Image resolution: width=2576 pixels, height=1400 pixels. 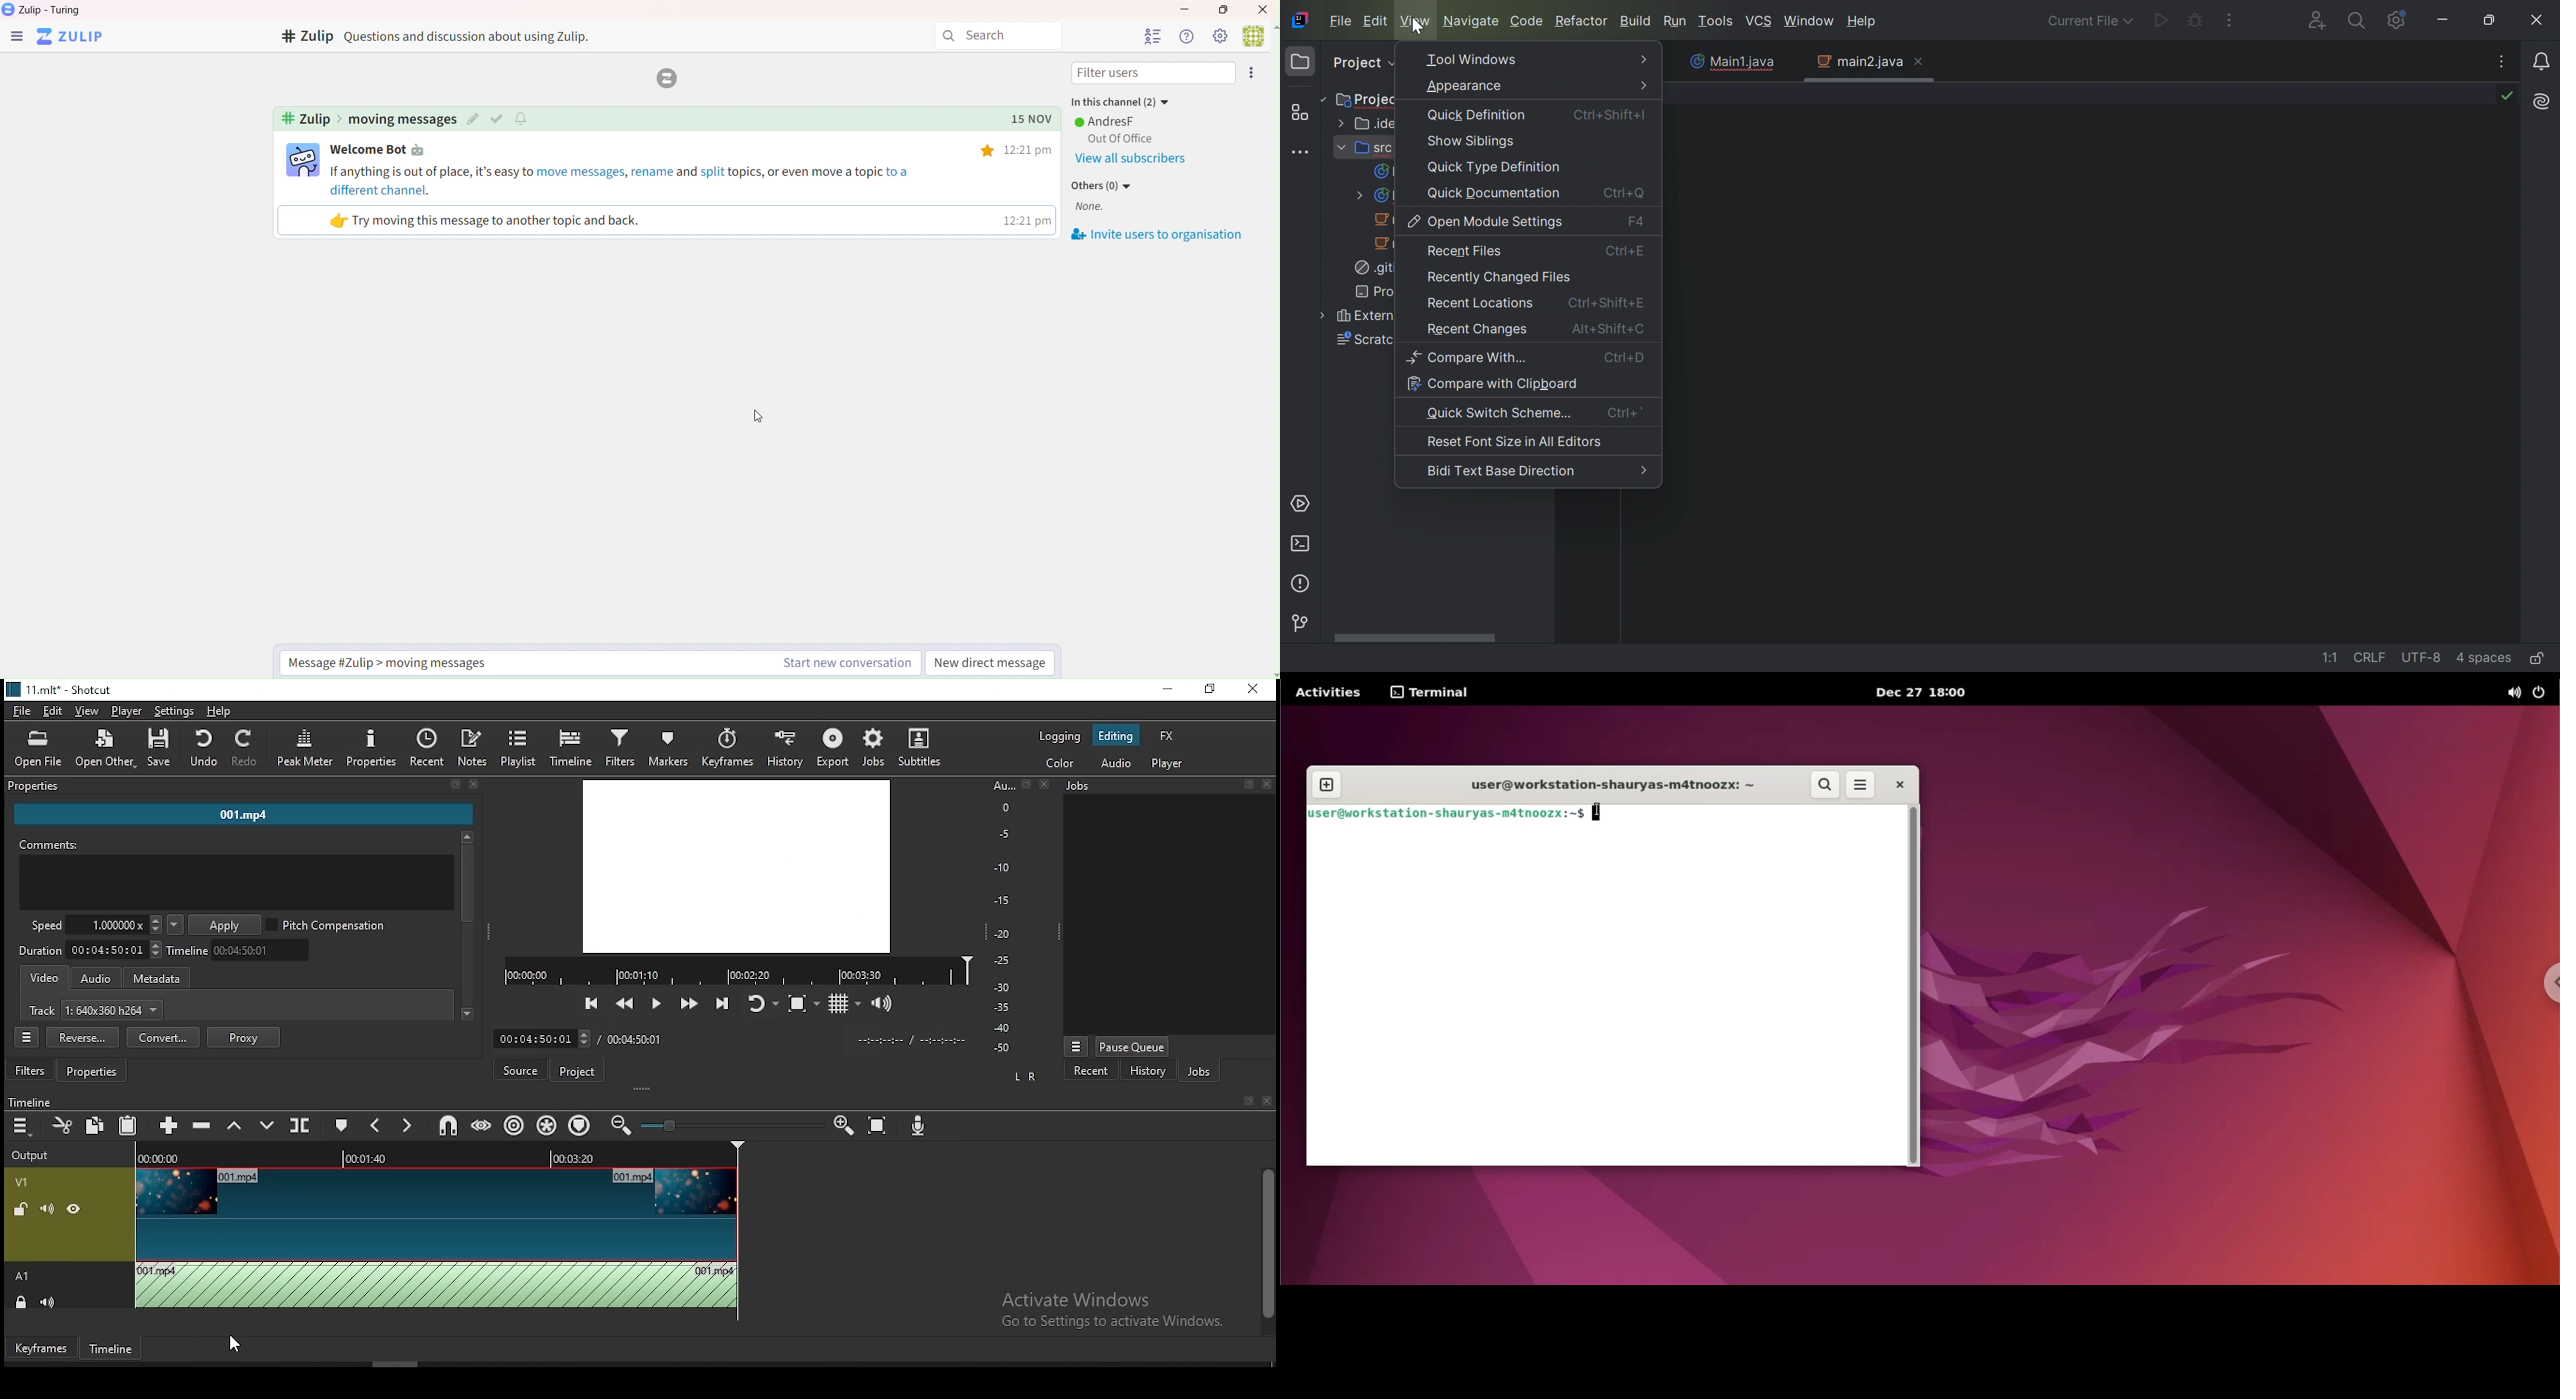 I want to click on Others (0), so click(x=1103, y=187).